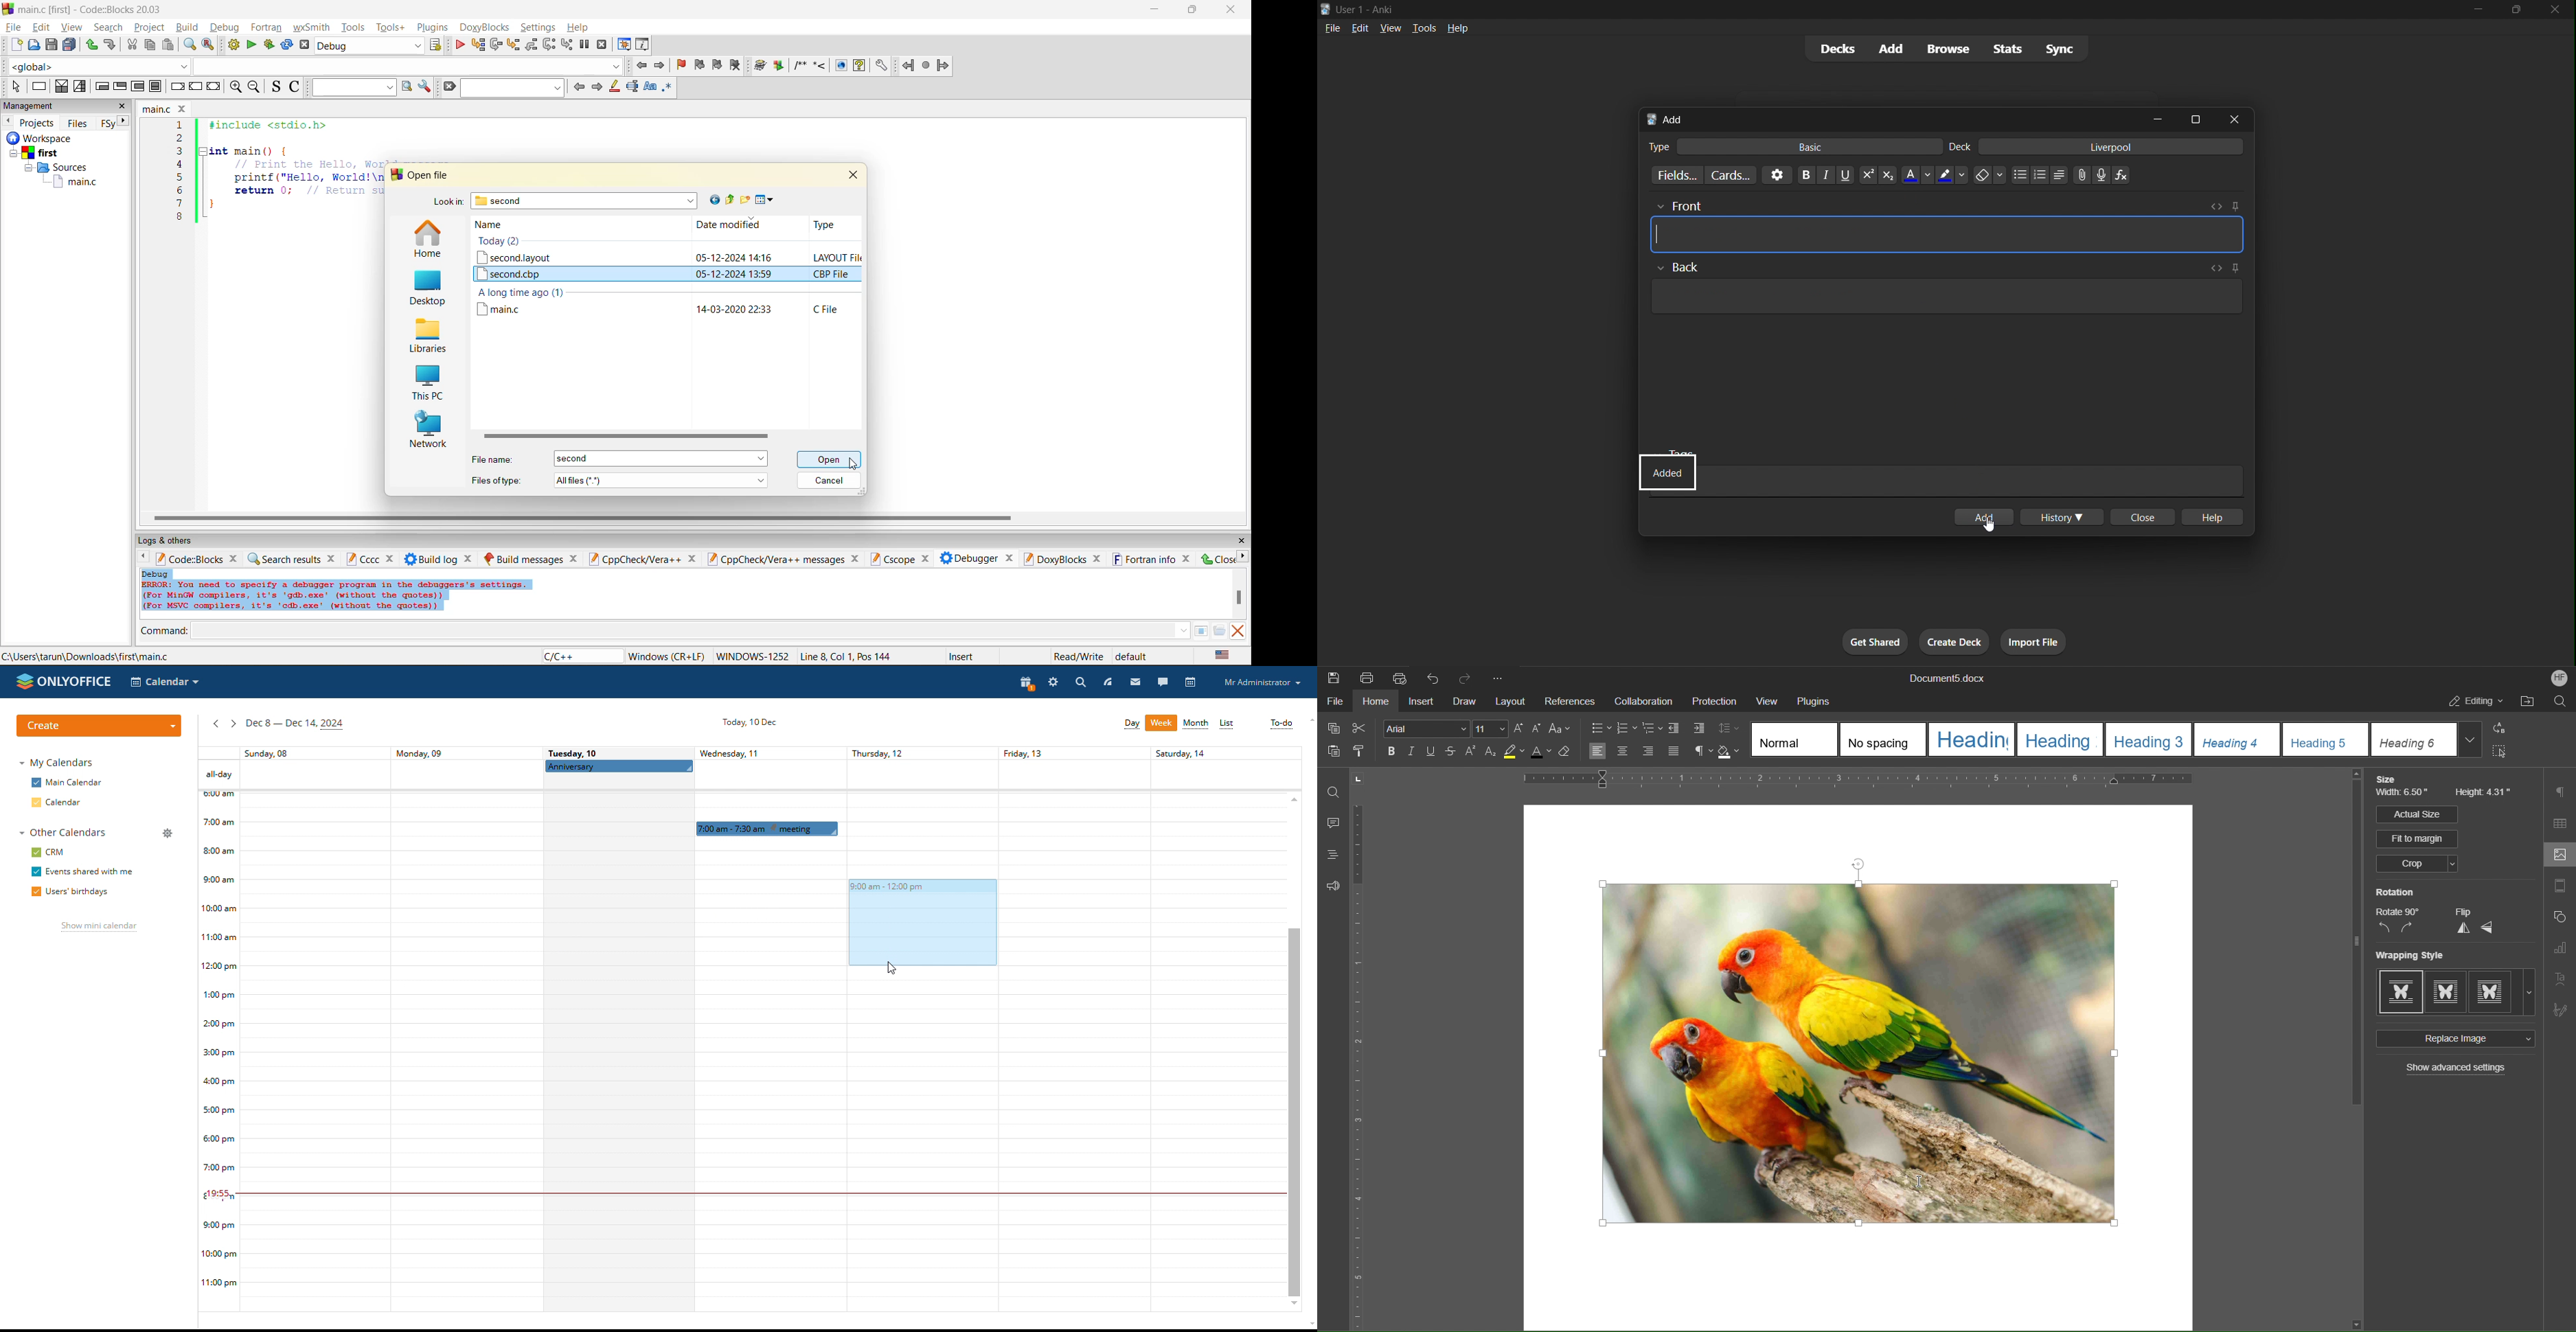 This screenshot has height=1344, width=2576. What do you see at coordinates (539, 27) in the screenshot?
I see `settings` at bounding box center [539, 27].